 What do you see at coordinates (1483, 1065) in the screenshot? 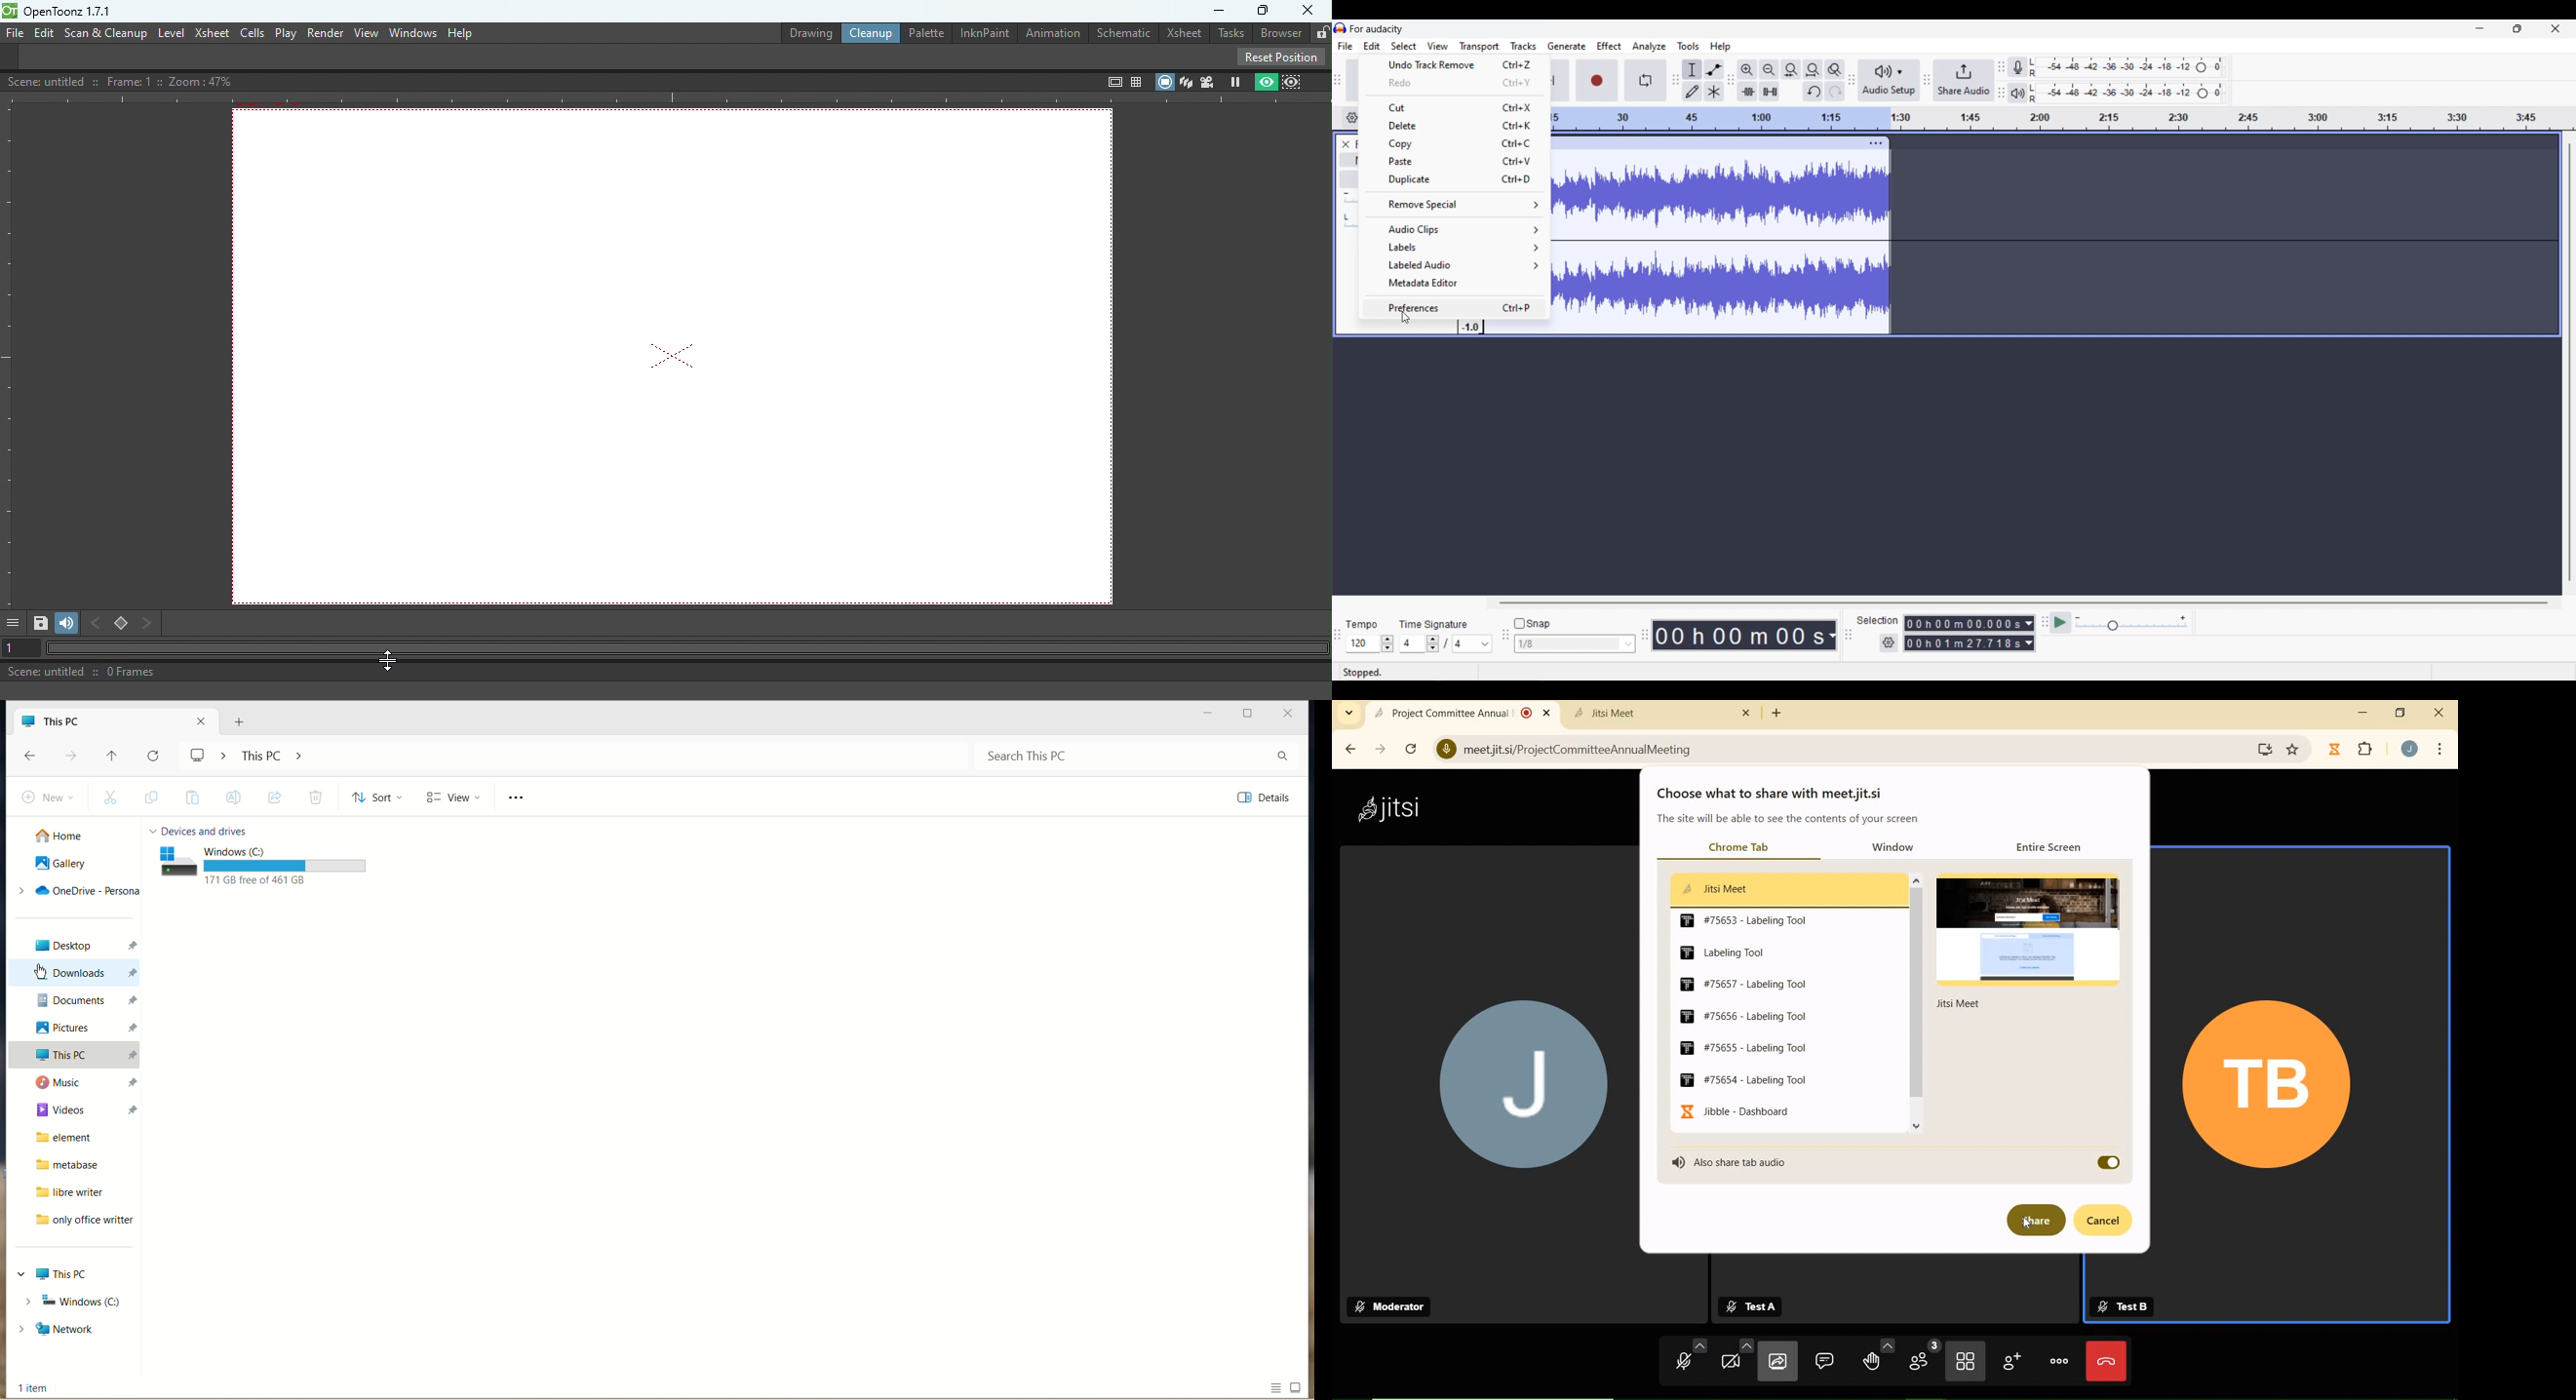
I see `J` at bounding box center [1483, 1065].